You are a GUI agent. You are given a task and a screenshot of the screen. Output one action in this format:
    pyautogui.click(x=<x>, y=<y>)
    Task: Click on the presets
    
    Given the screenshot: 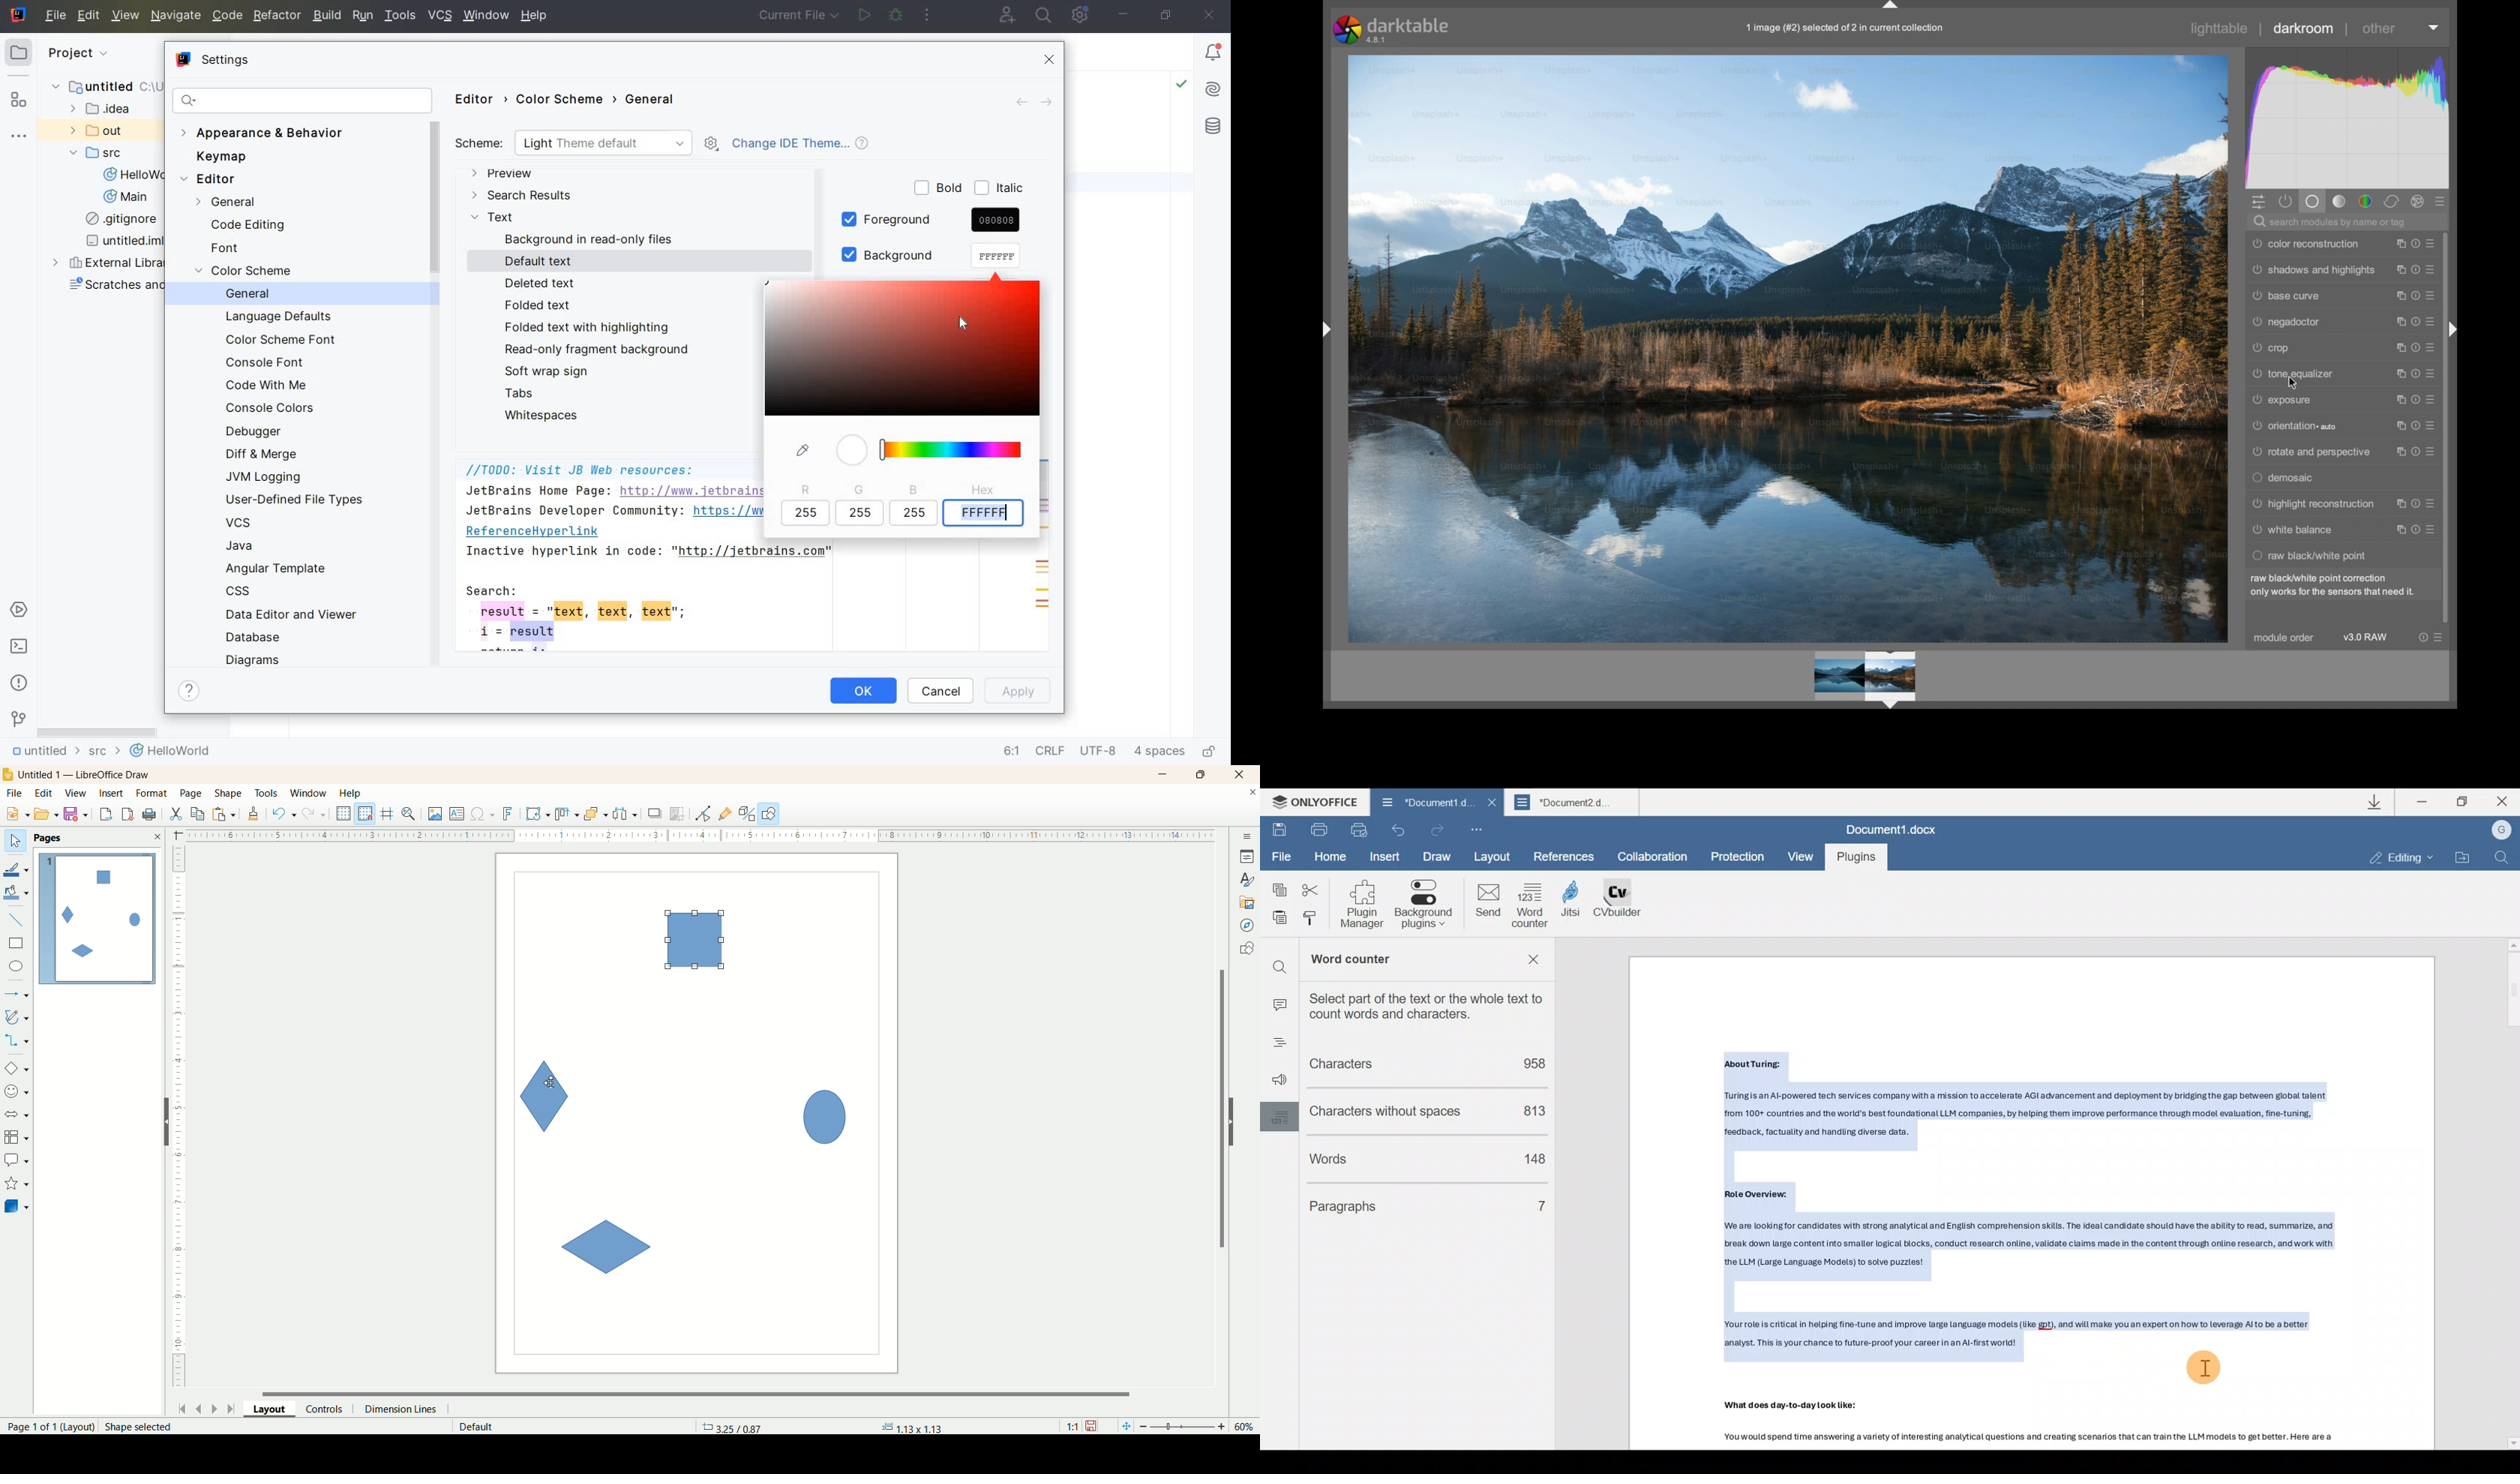 What is the action you would take?
    pyautogui.click(x=2435, y=503)
    